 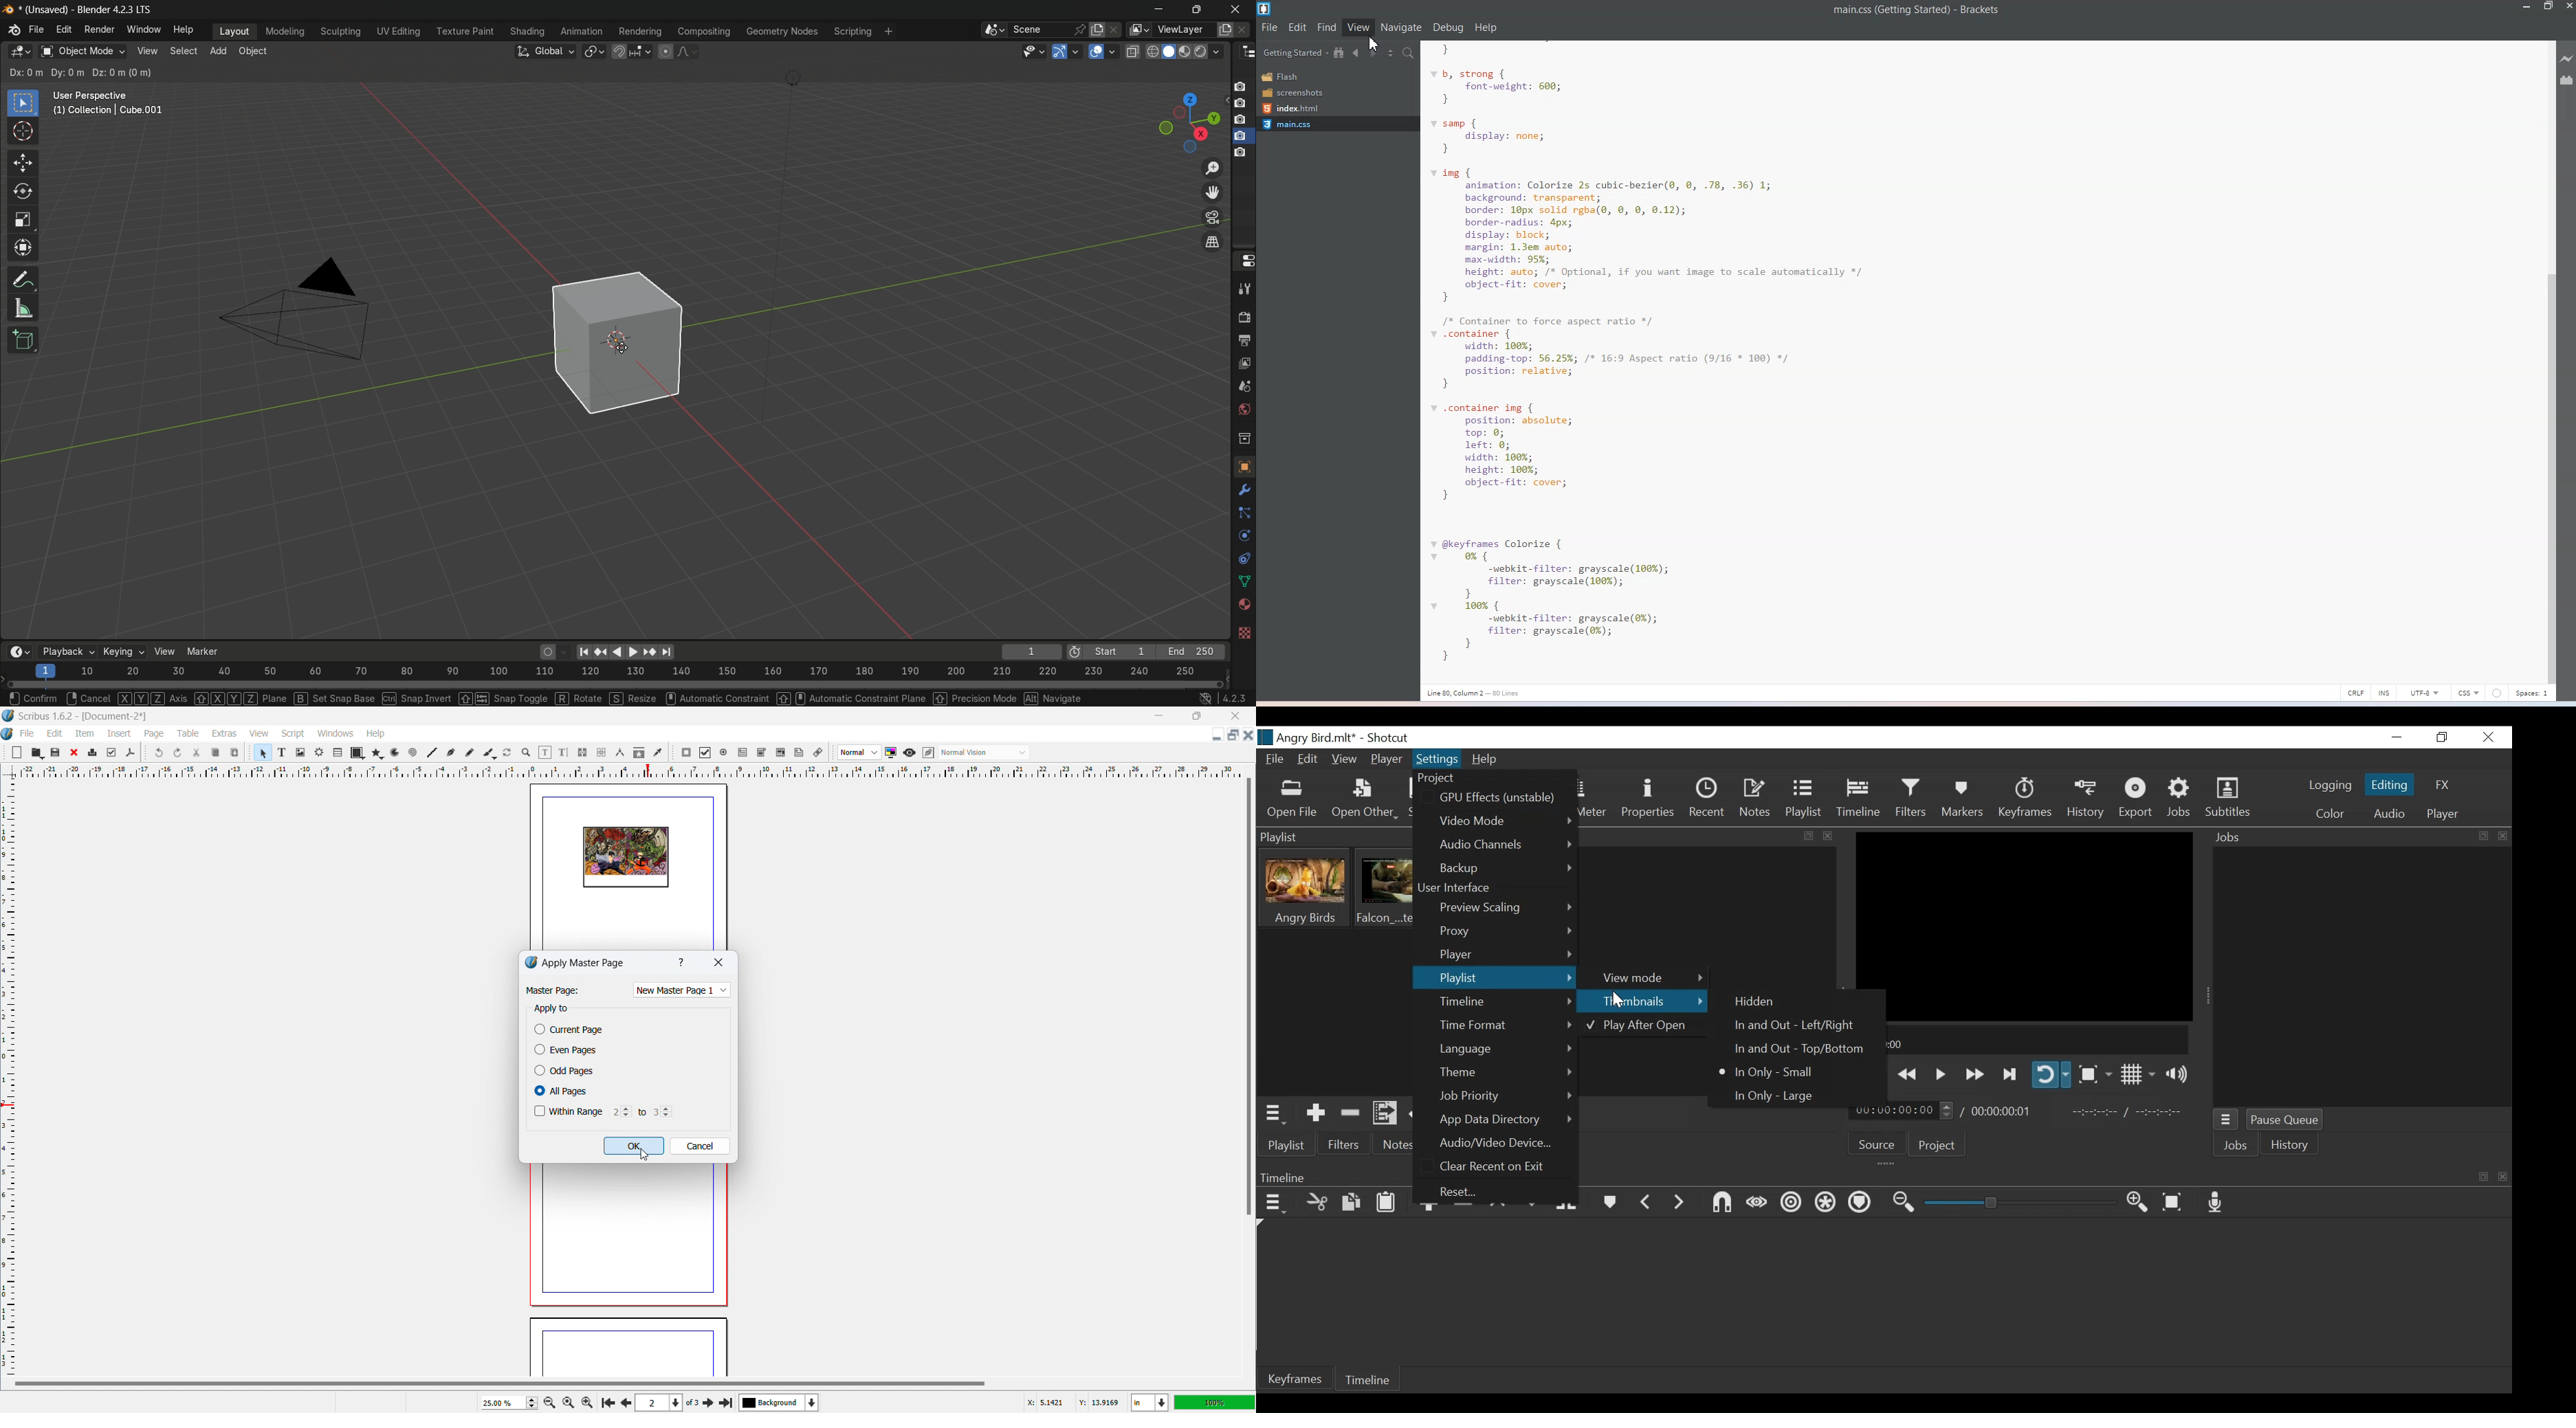 What do you see at coordinates (130, 753) in the screenshot?
I see `save as pdf` at bounding box center [130, 753].